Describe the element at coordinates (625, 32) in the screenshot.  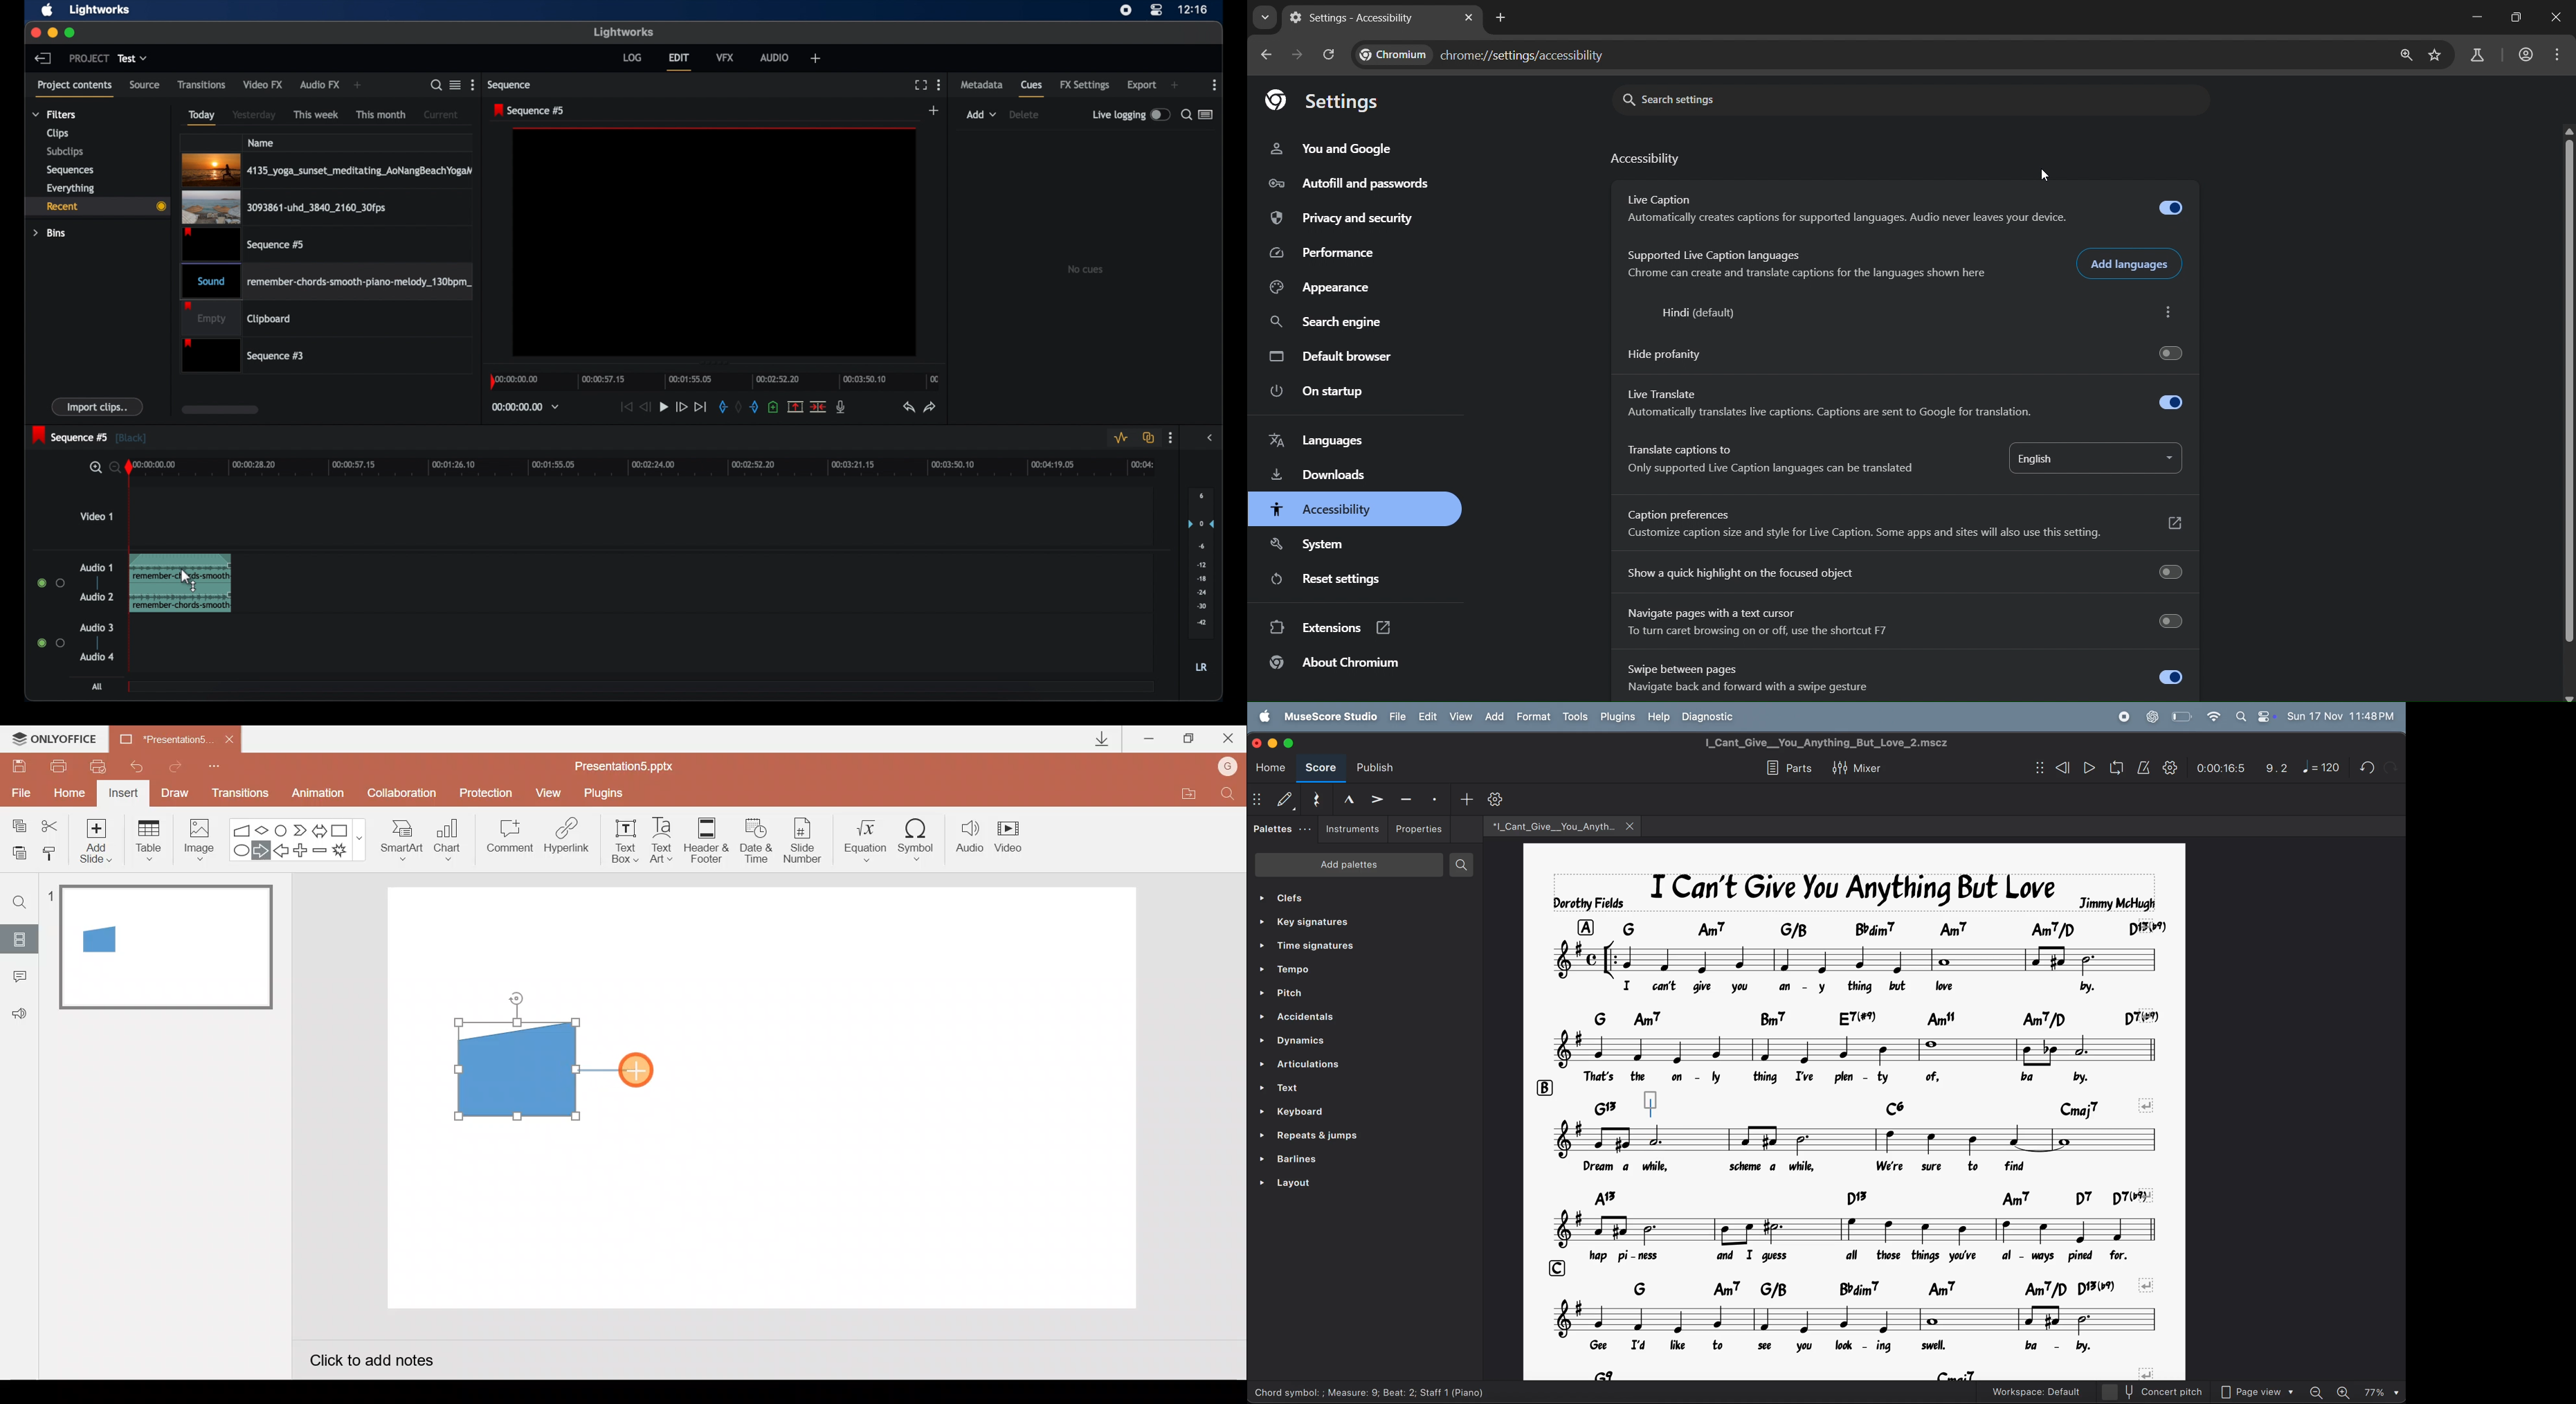
I see `lightworks` at that location.